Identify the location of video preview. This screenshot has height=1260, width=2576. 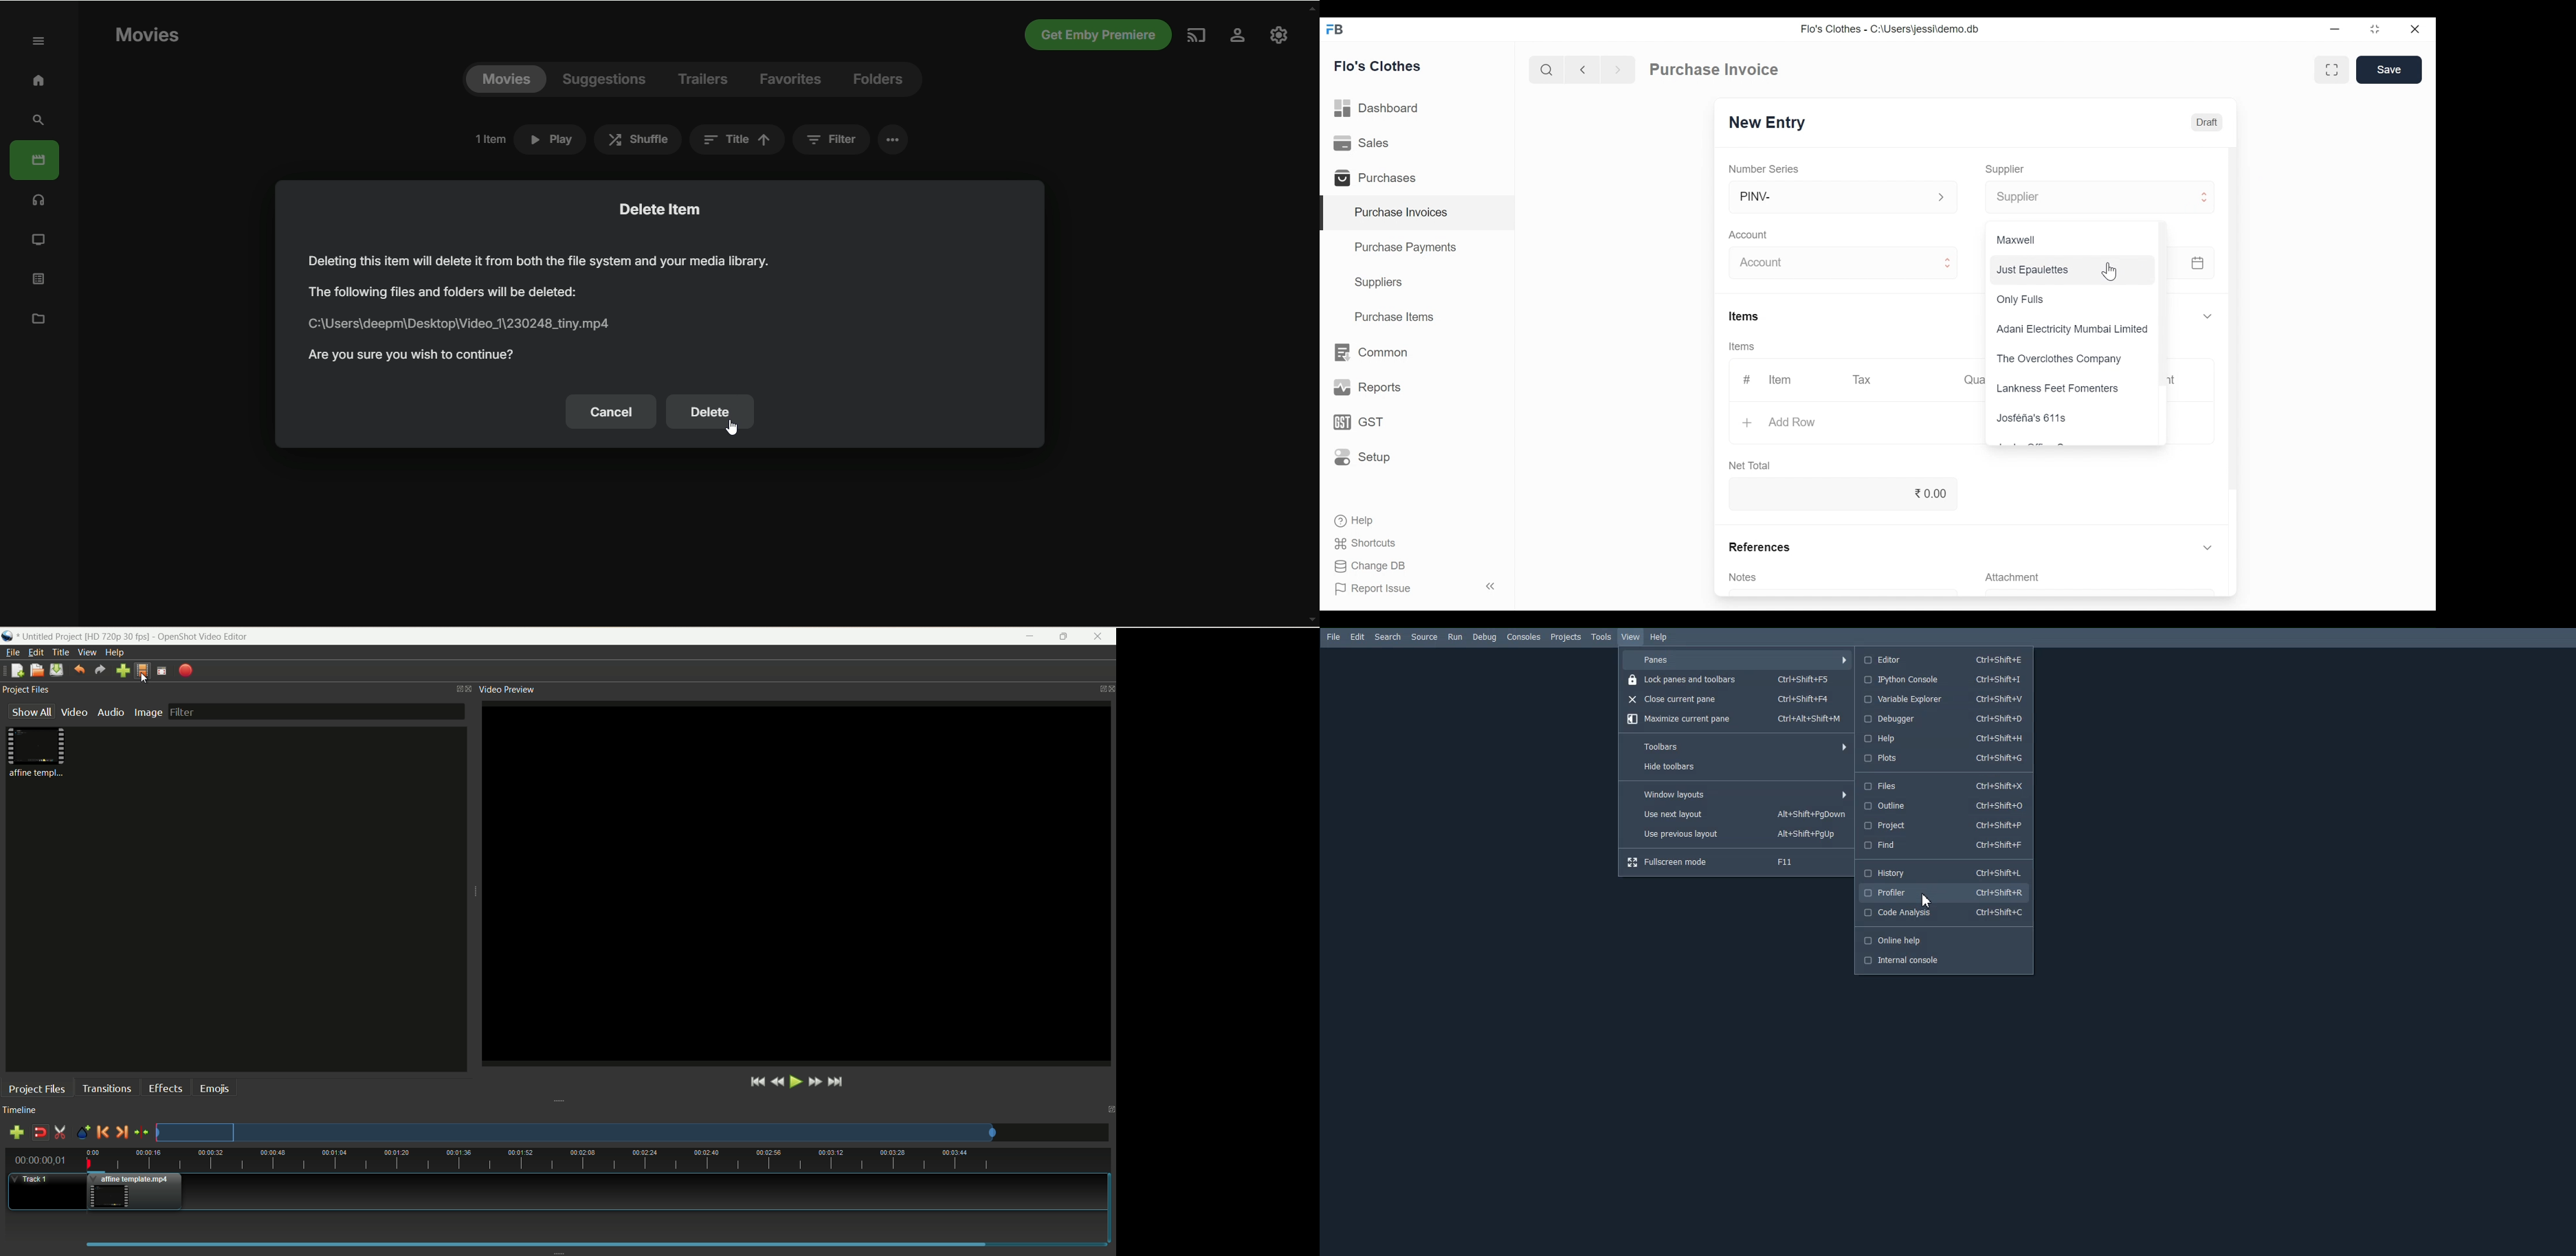
(507, 689).